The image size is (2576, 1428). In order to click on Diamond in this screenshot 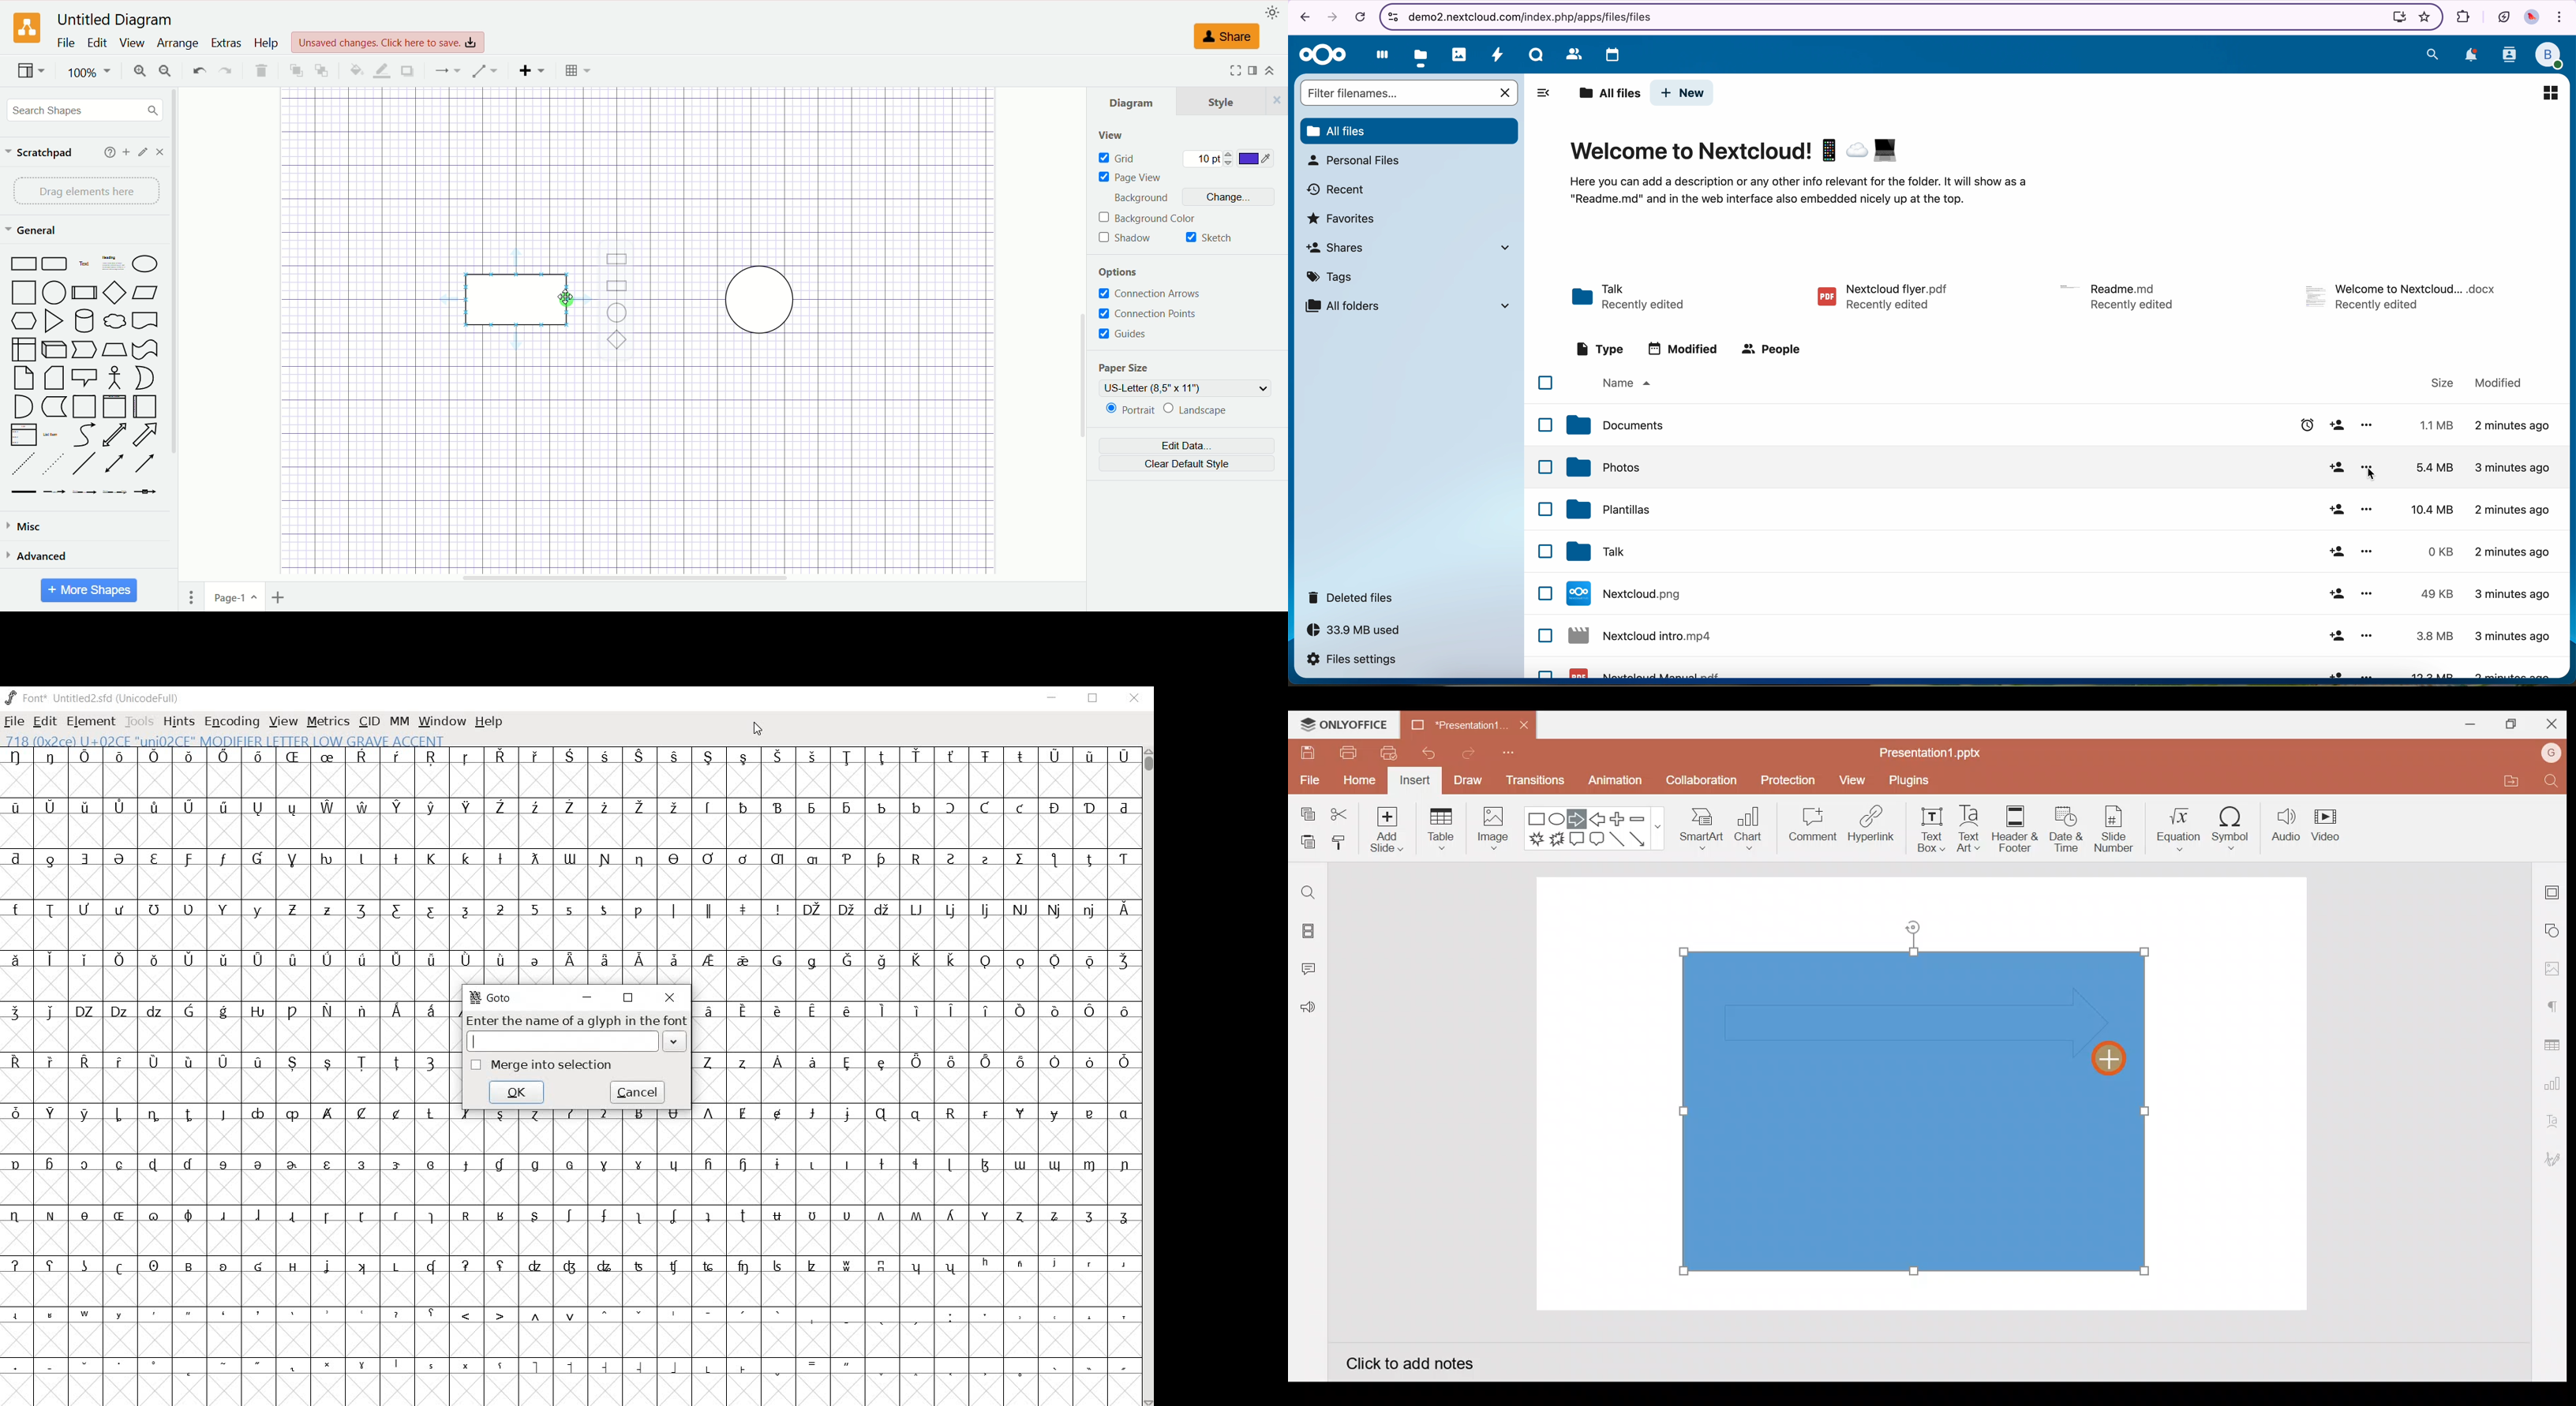, I will do `click(115, 294)`.